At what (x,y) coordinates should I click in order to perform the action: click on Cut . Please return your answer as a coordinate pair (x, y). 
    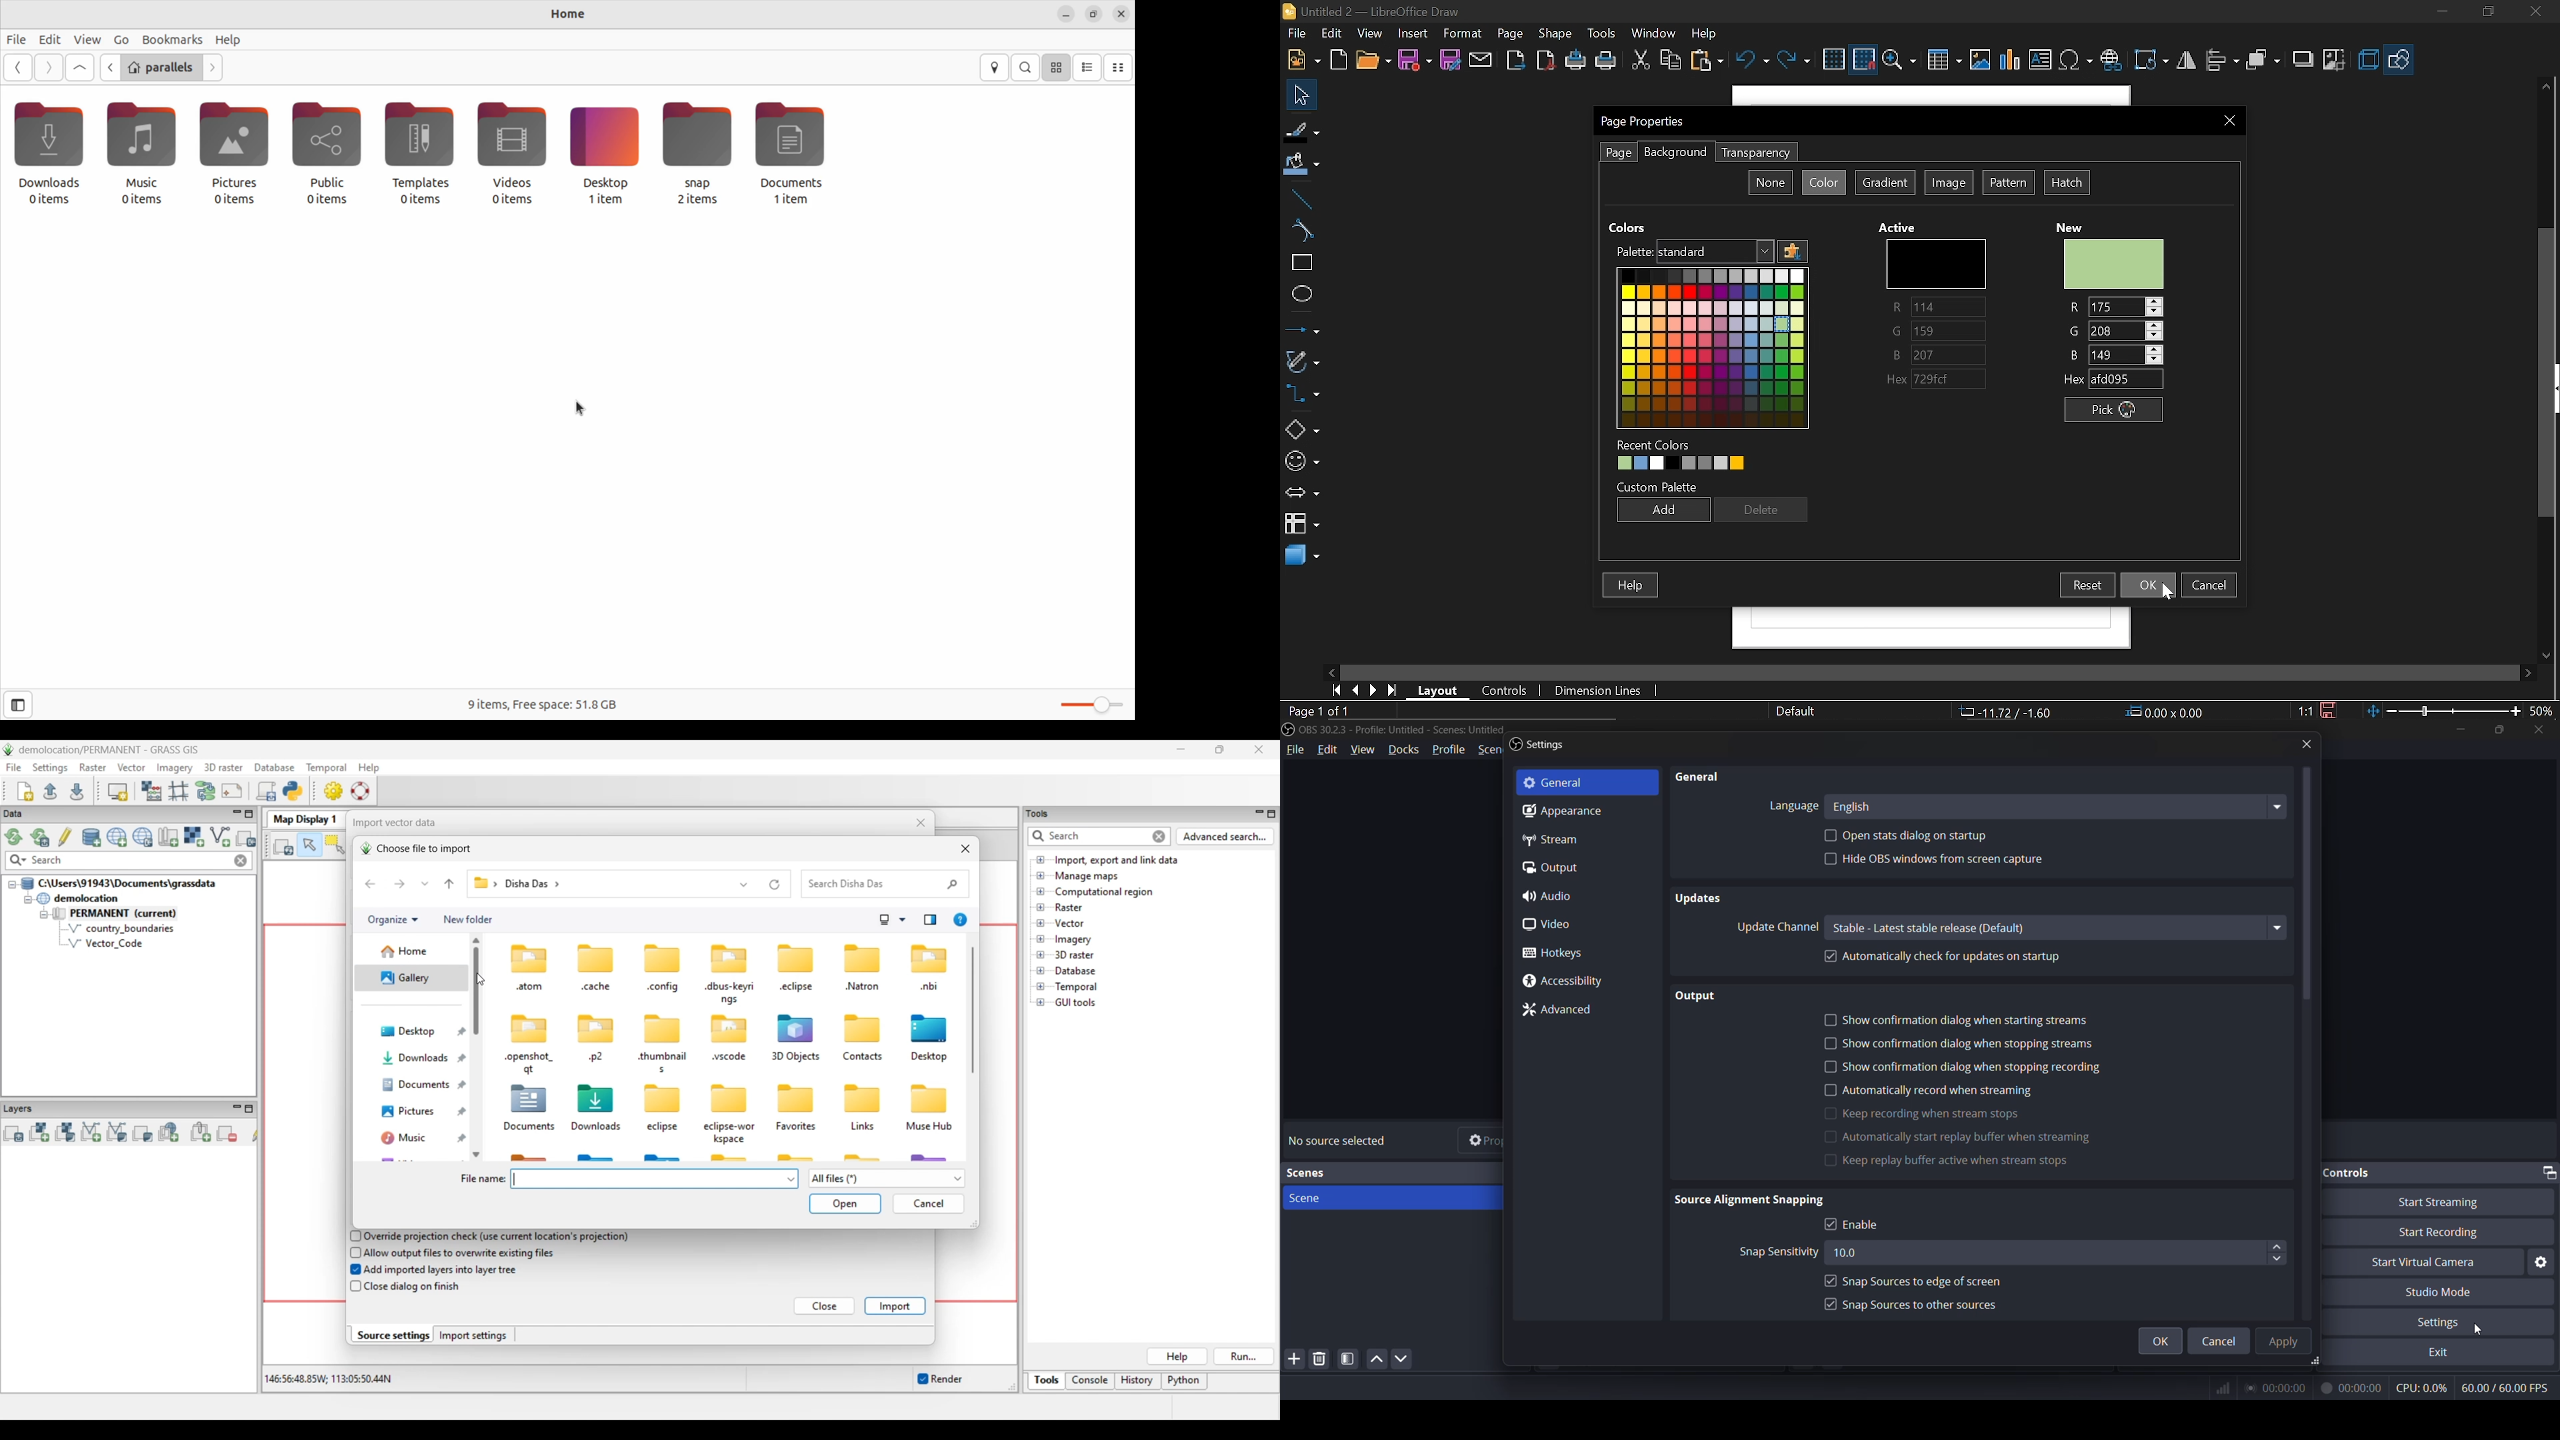
    Looking at the image, I should click on (1640, 61).